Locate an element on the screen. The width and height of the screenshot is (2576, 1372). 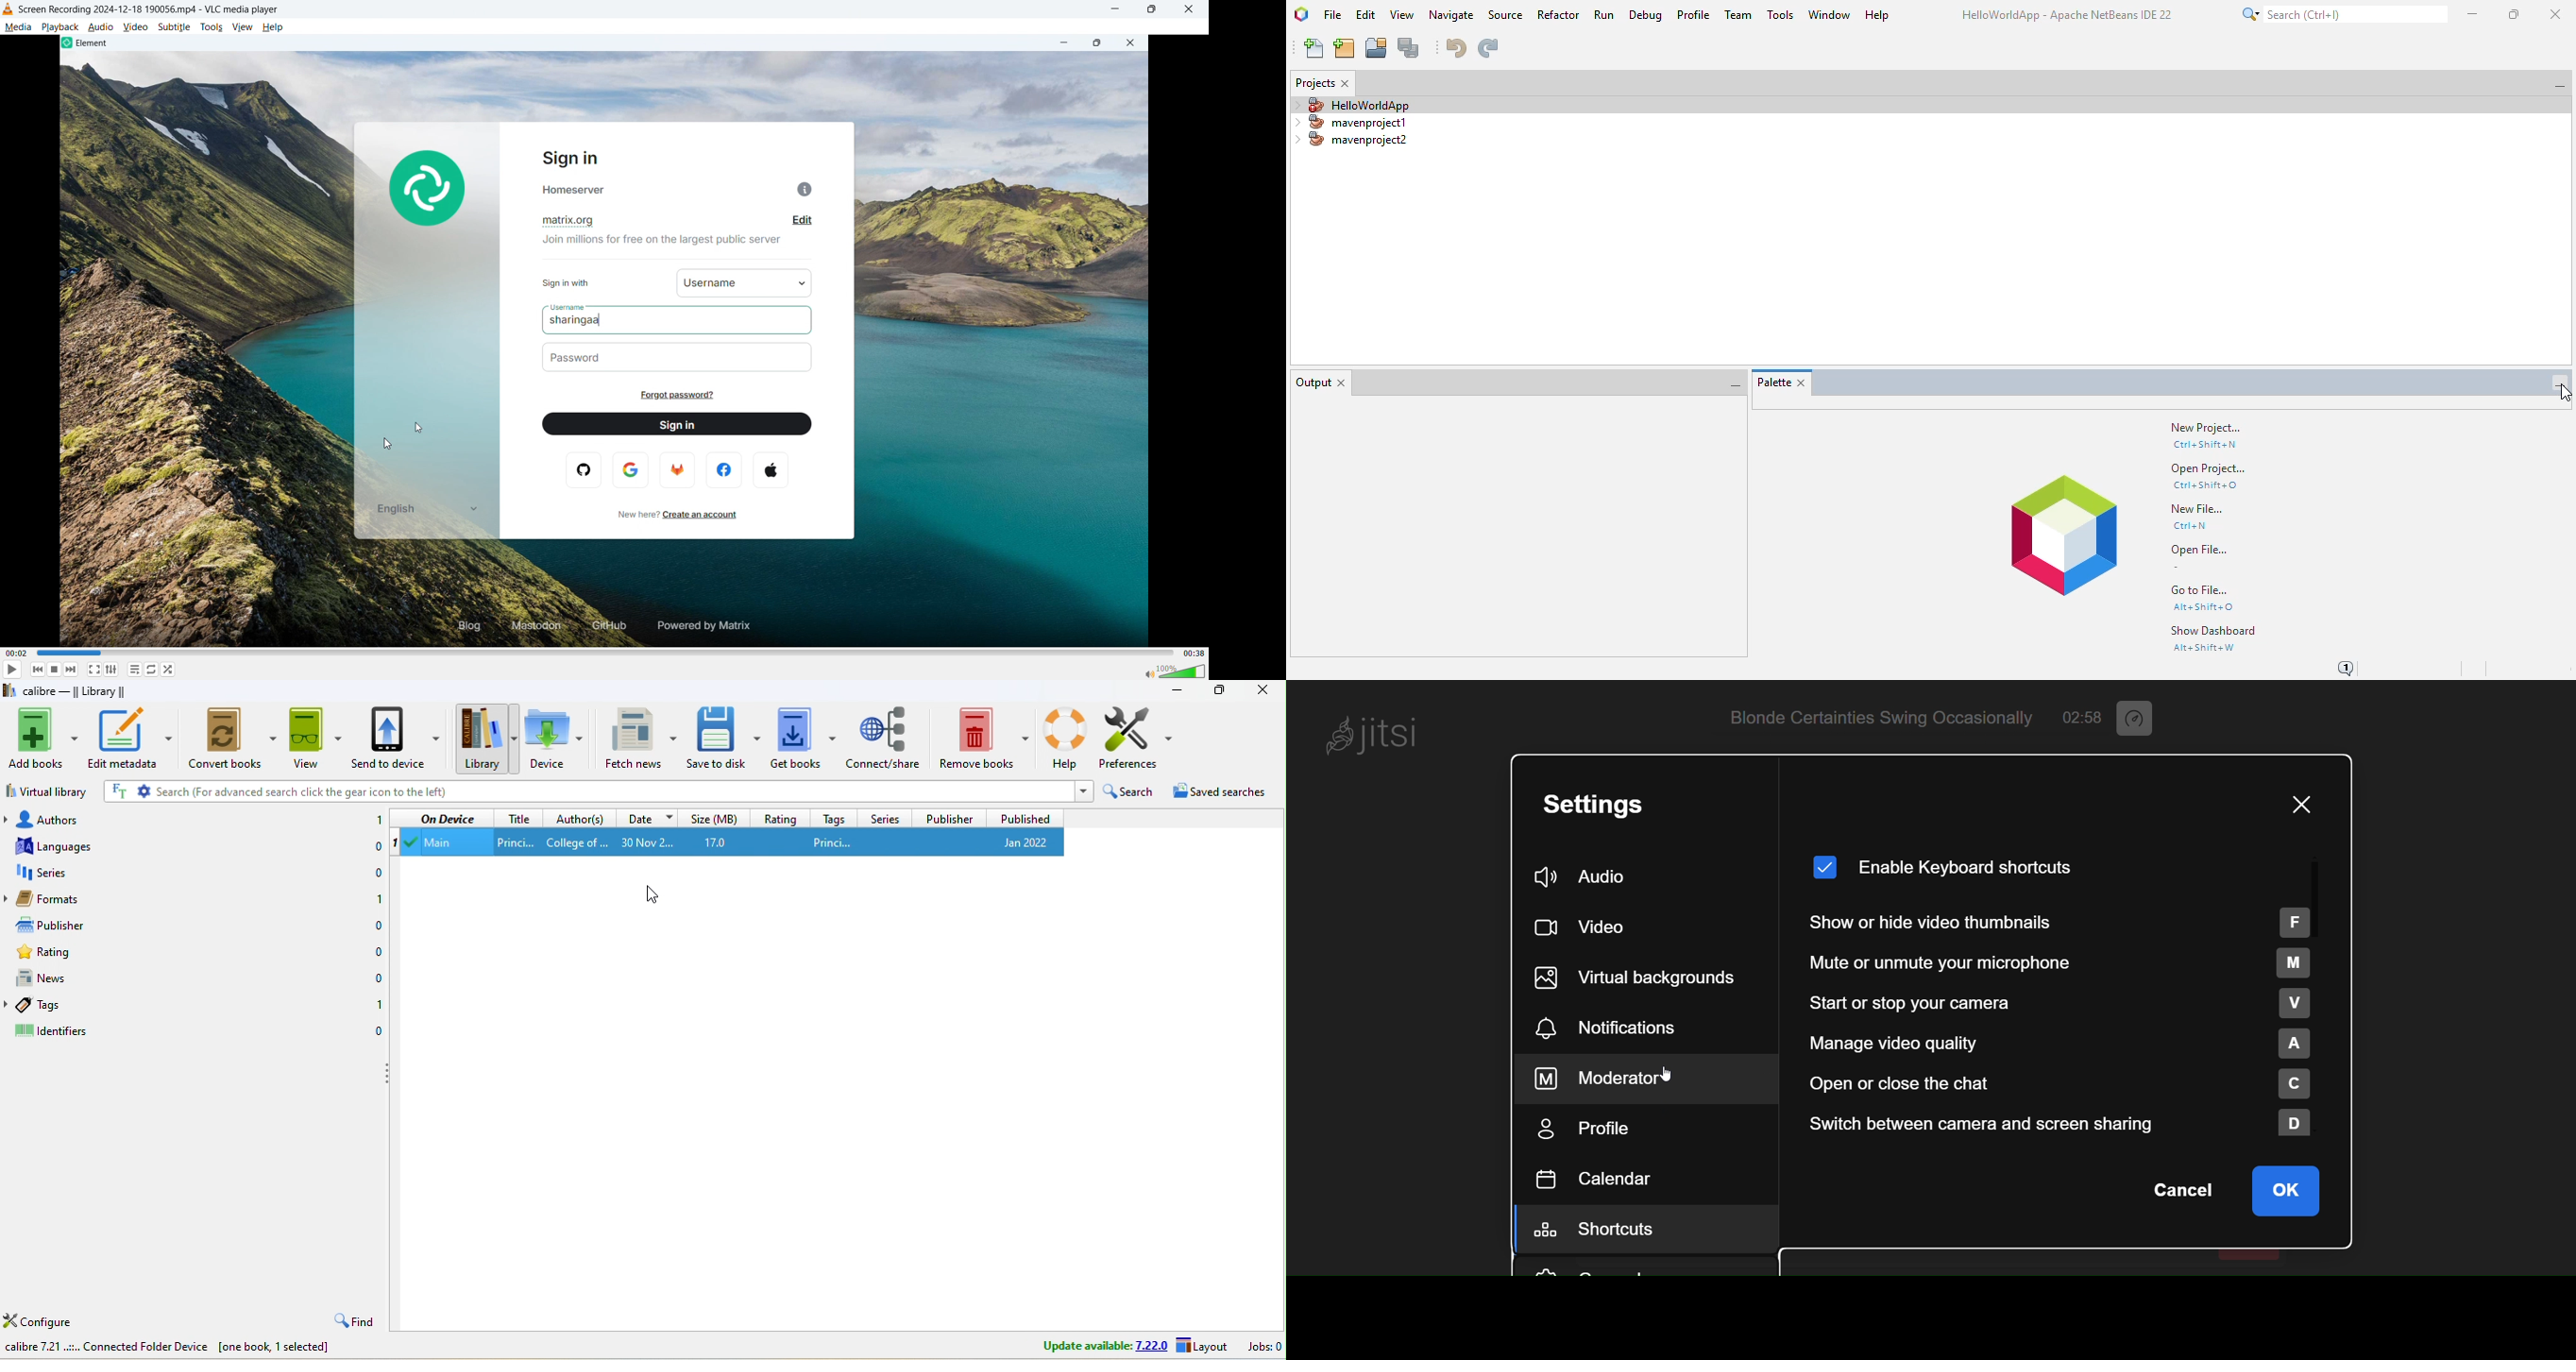
profile is located at coordinates (1586, 1130).